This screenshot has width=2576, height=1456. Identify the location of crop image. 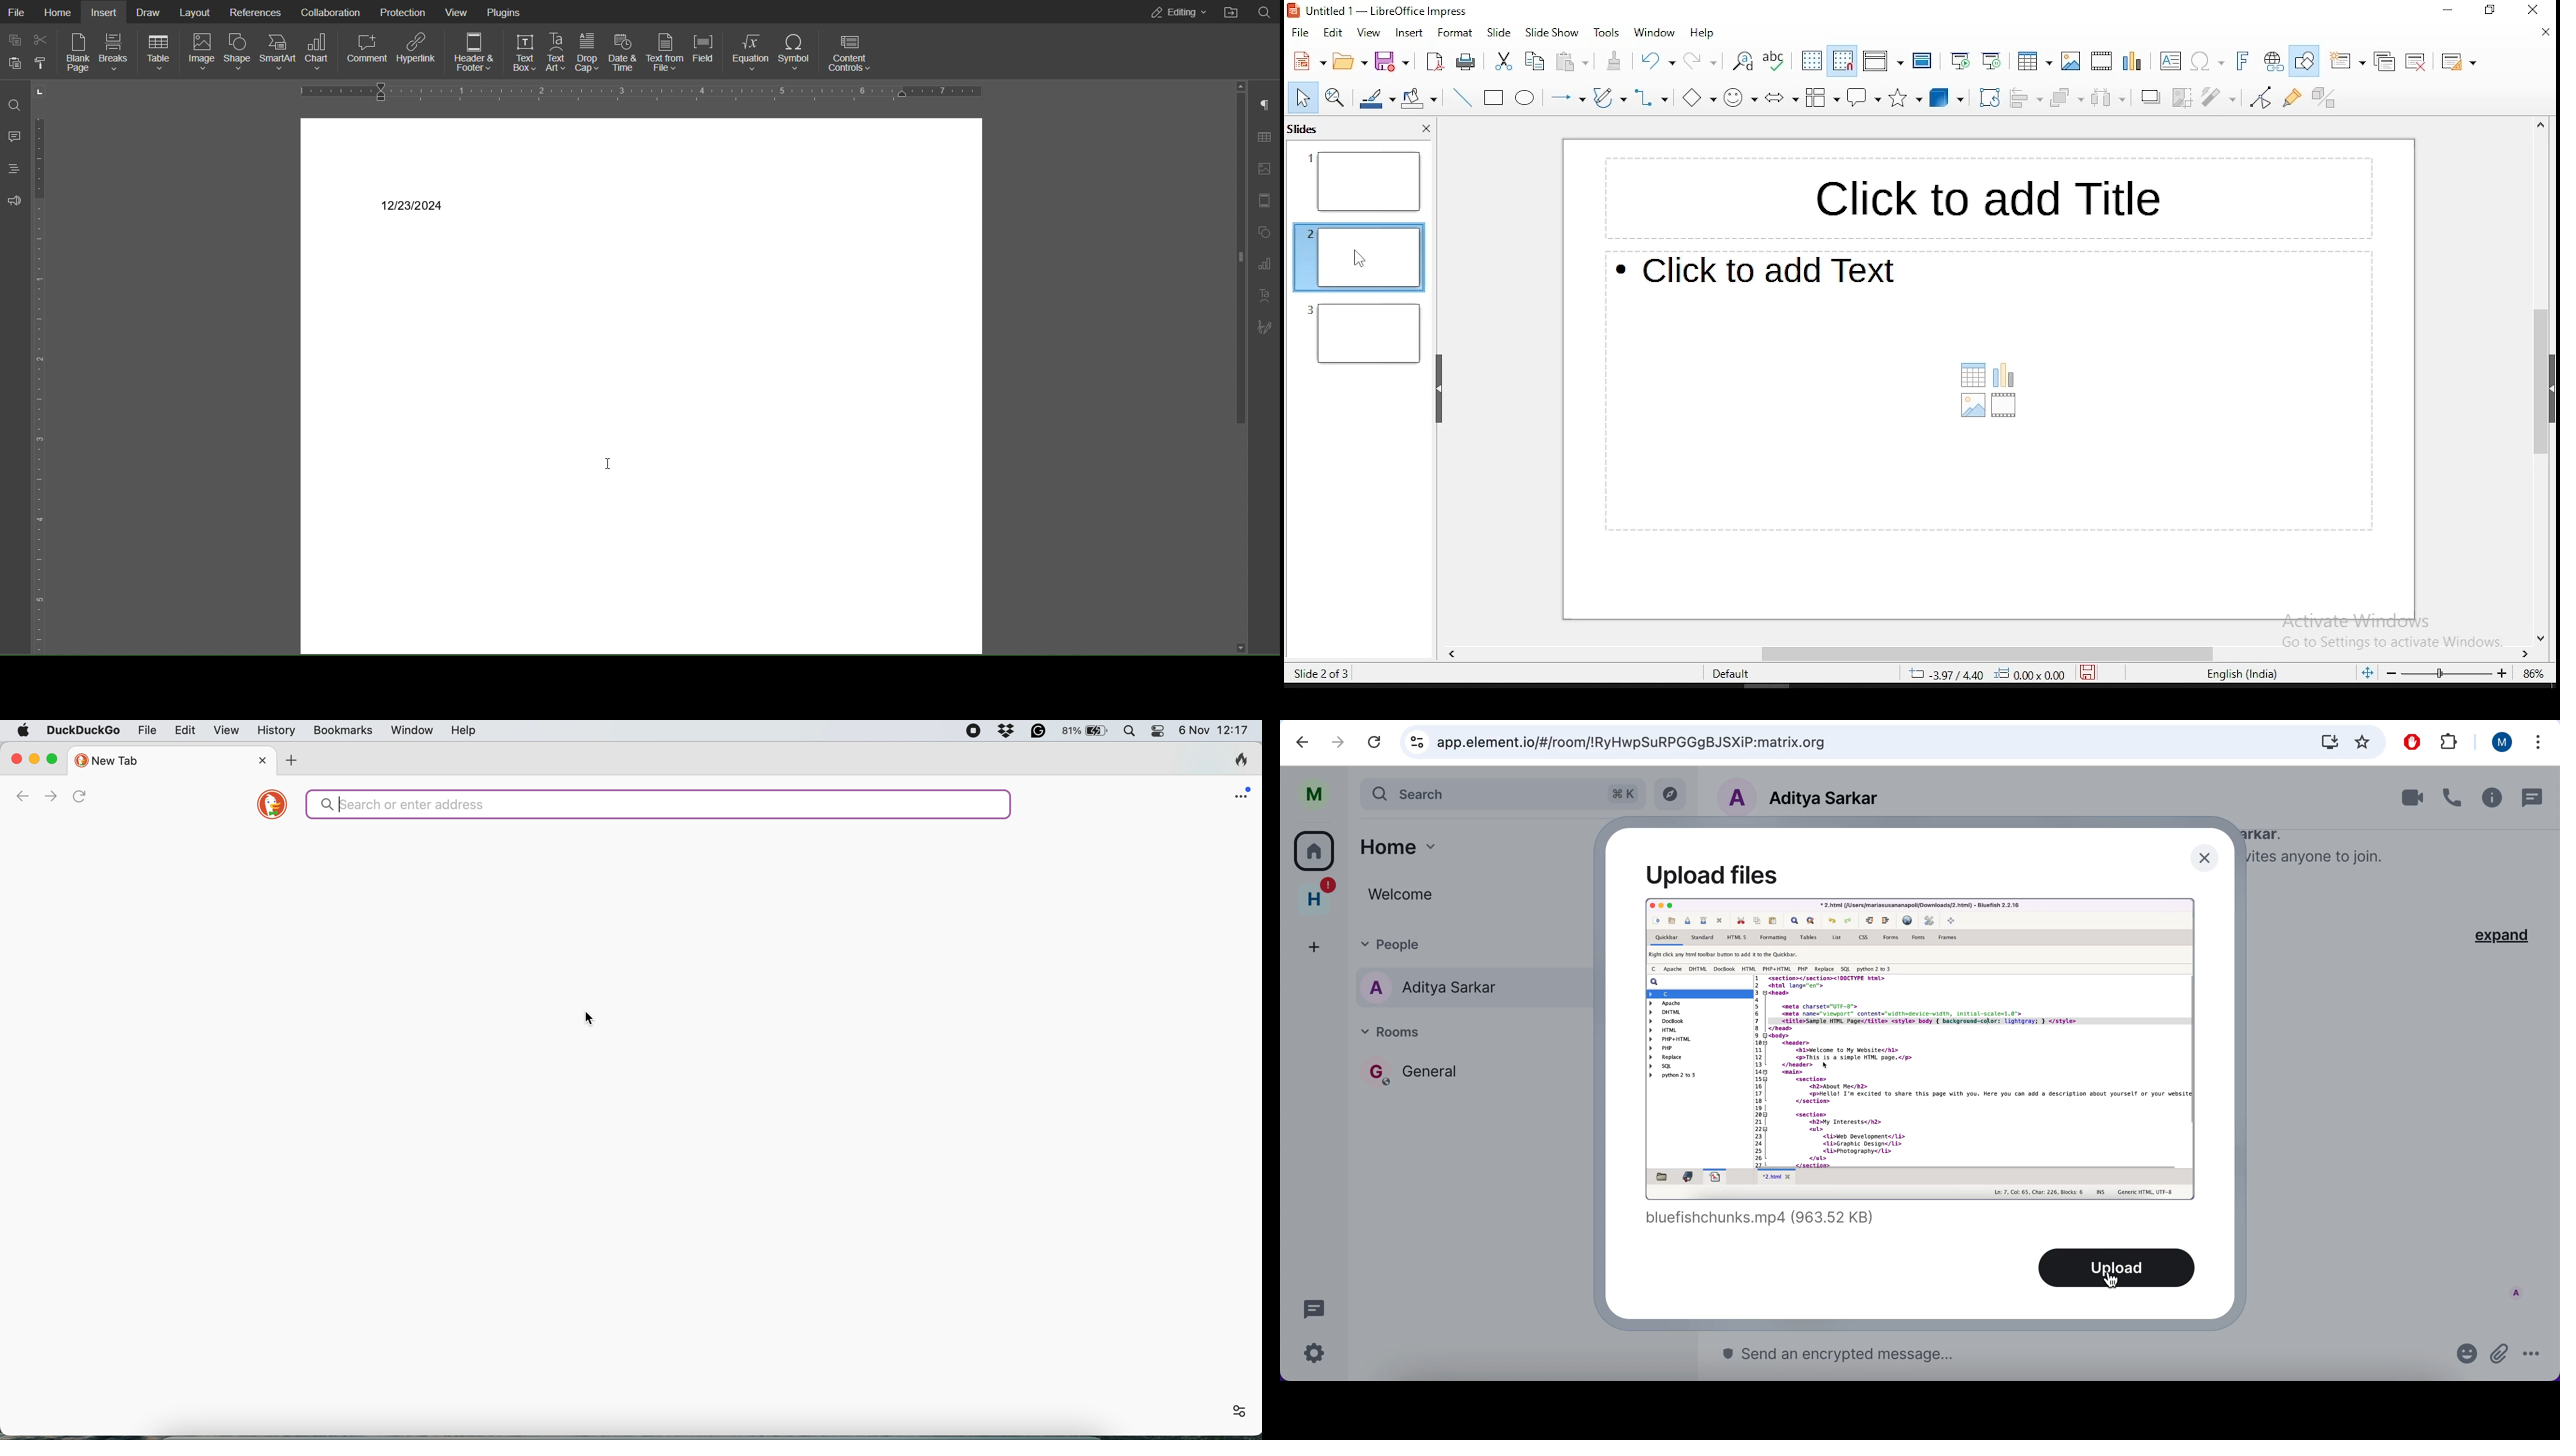
(2184, 97).